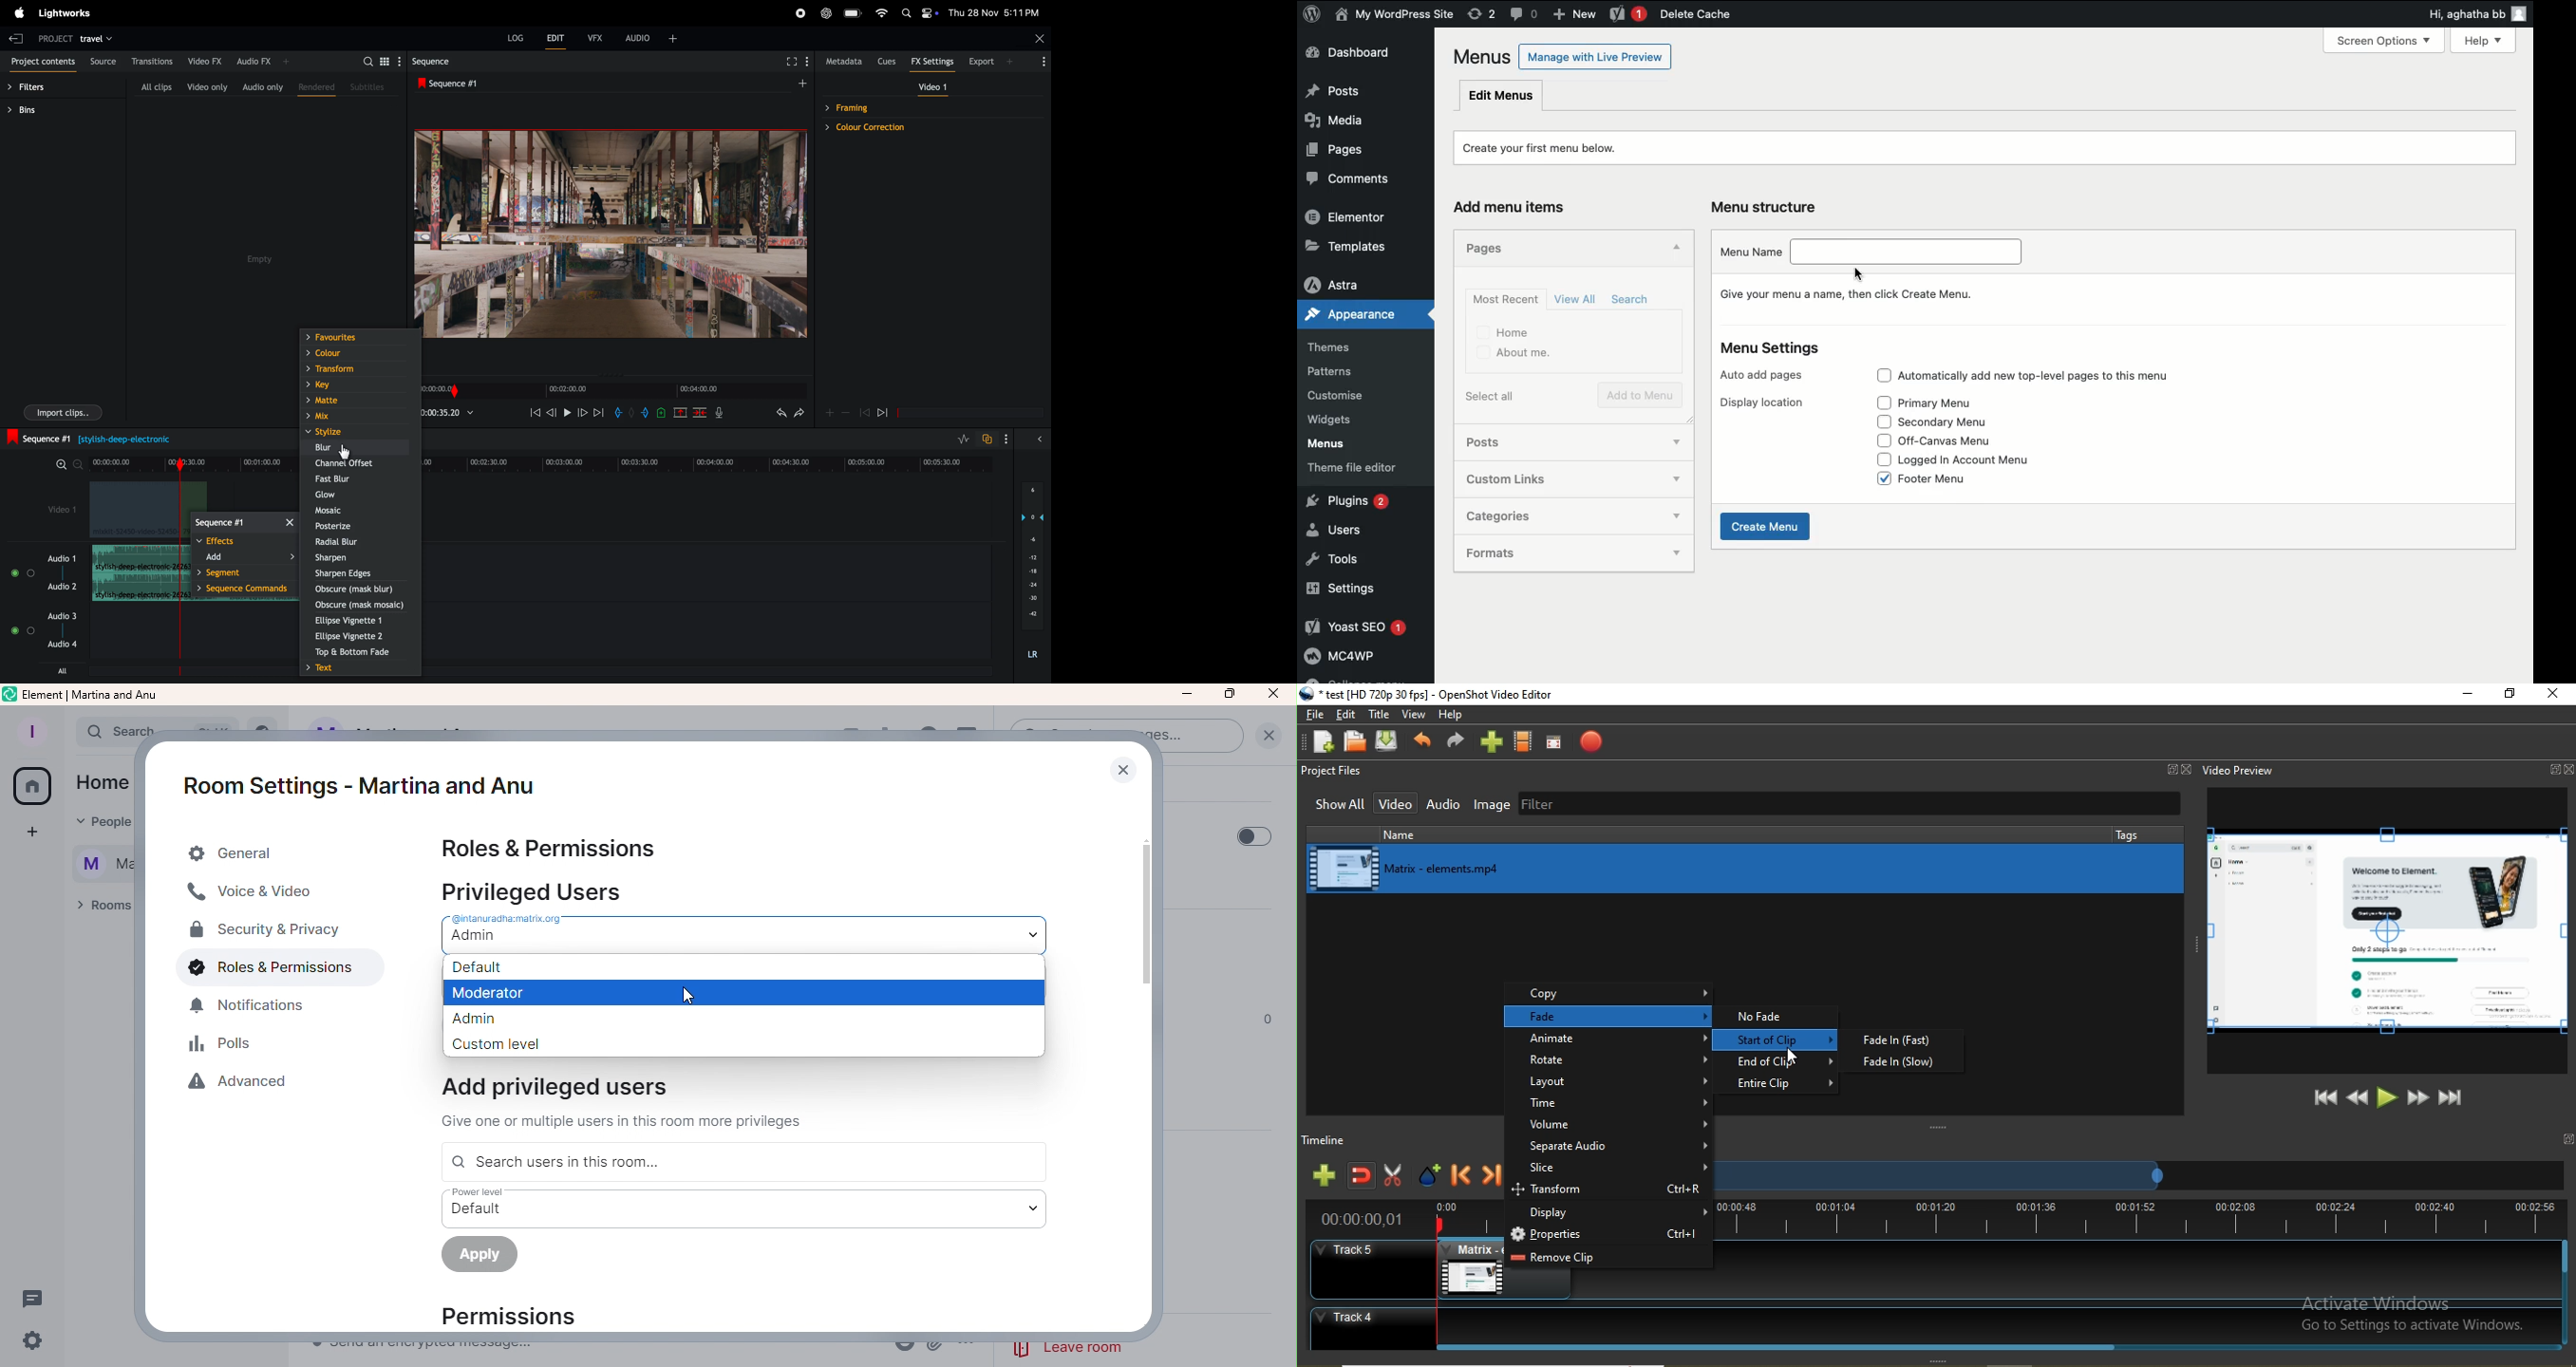 This screenshot has width=2576, height=1372. I want to click on Automatically add top level pages to this menu, so click(2055, 376).